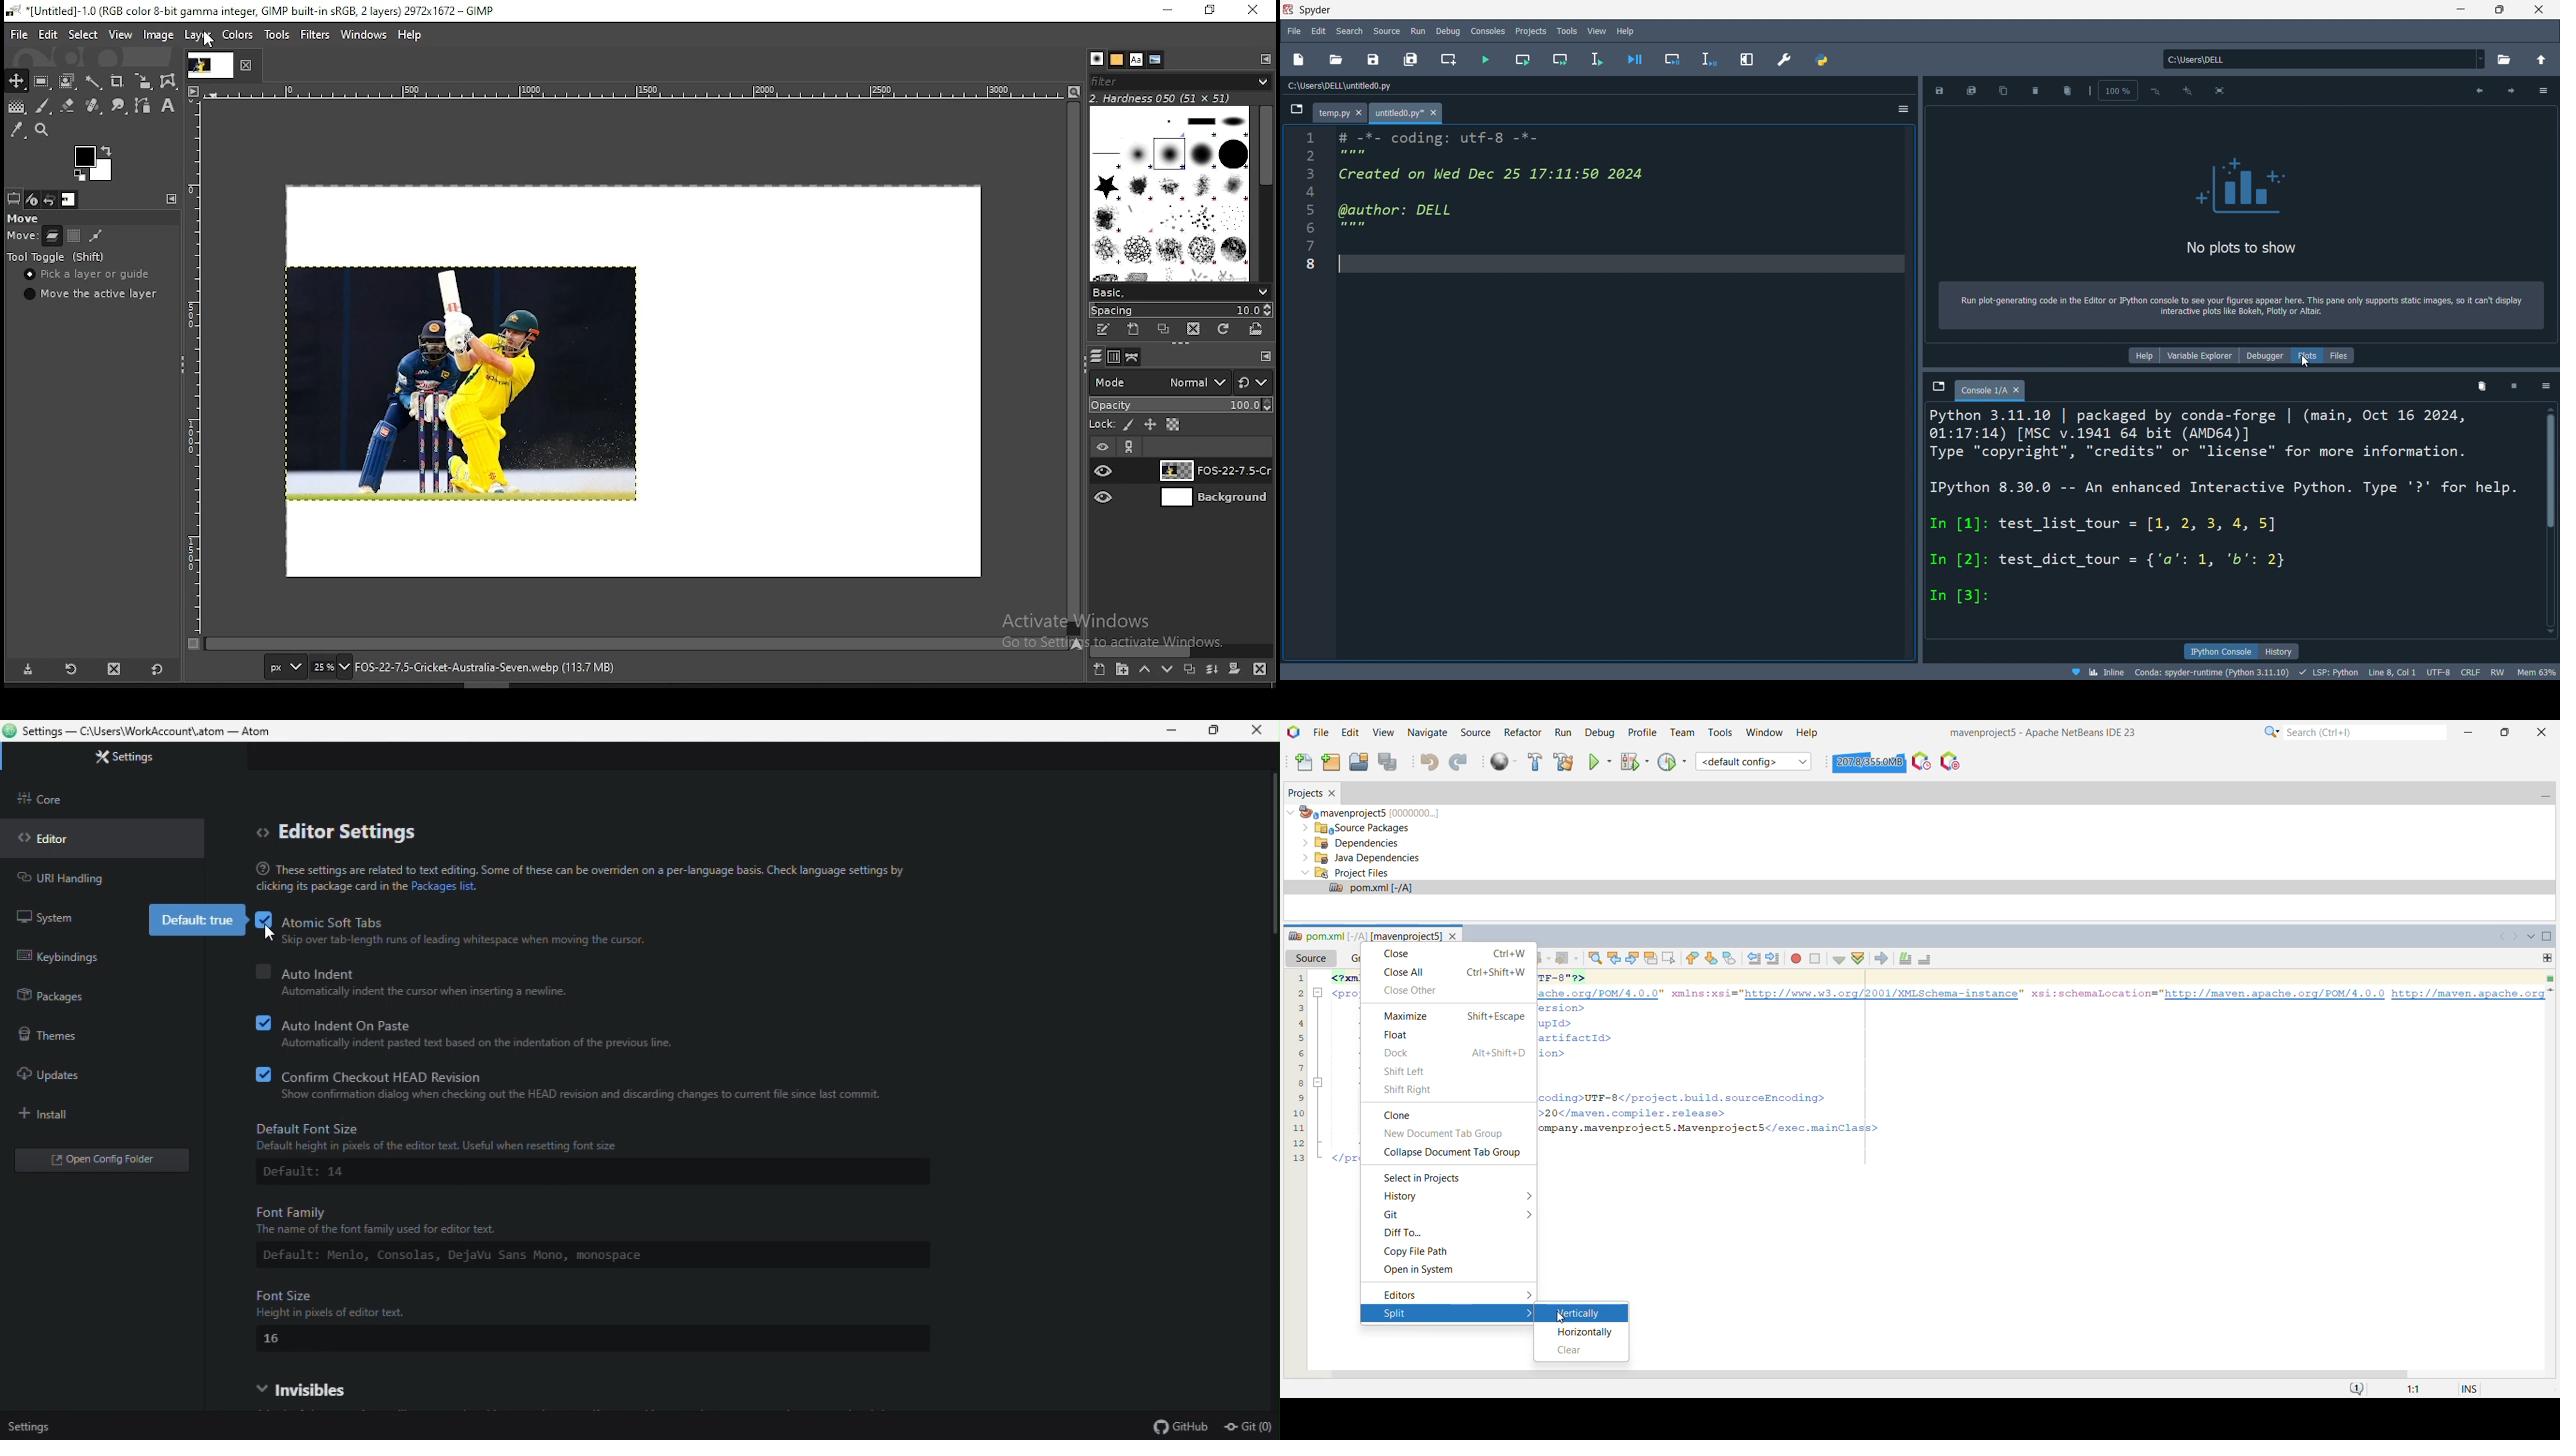  What do you see at coordinates (2497, 672) in the screenshot?
I see `rw` at bounding box center [2497, 672].